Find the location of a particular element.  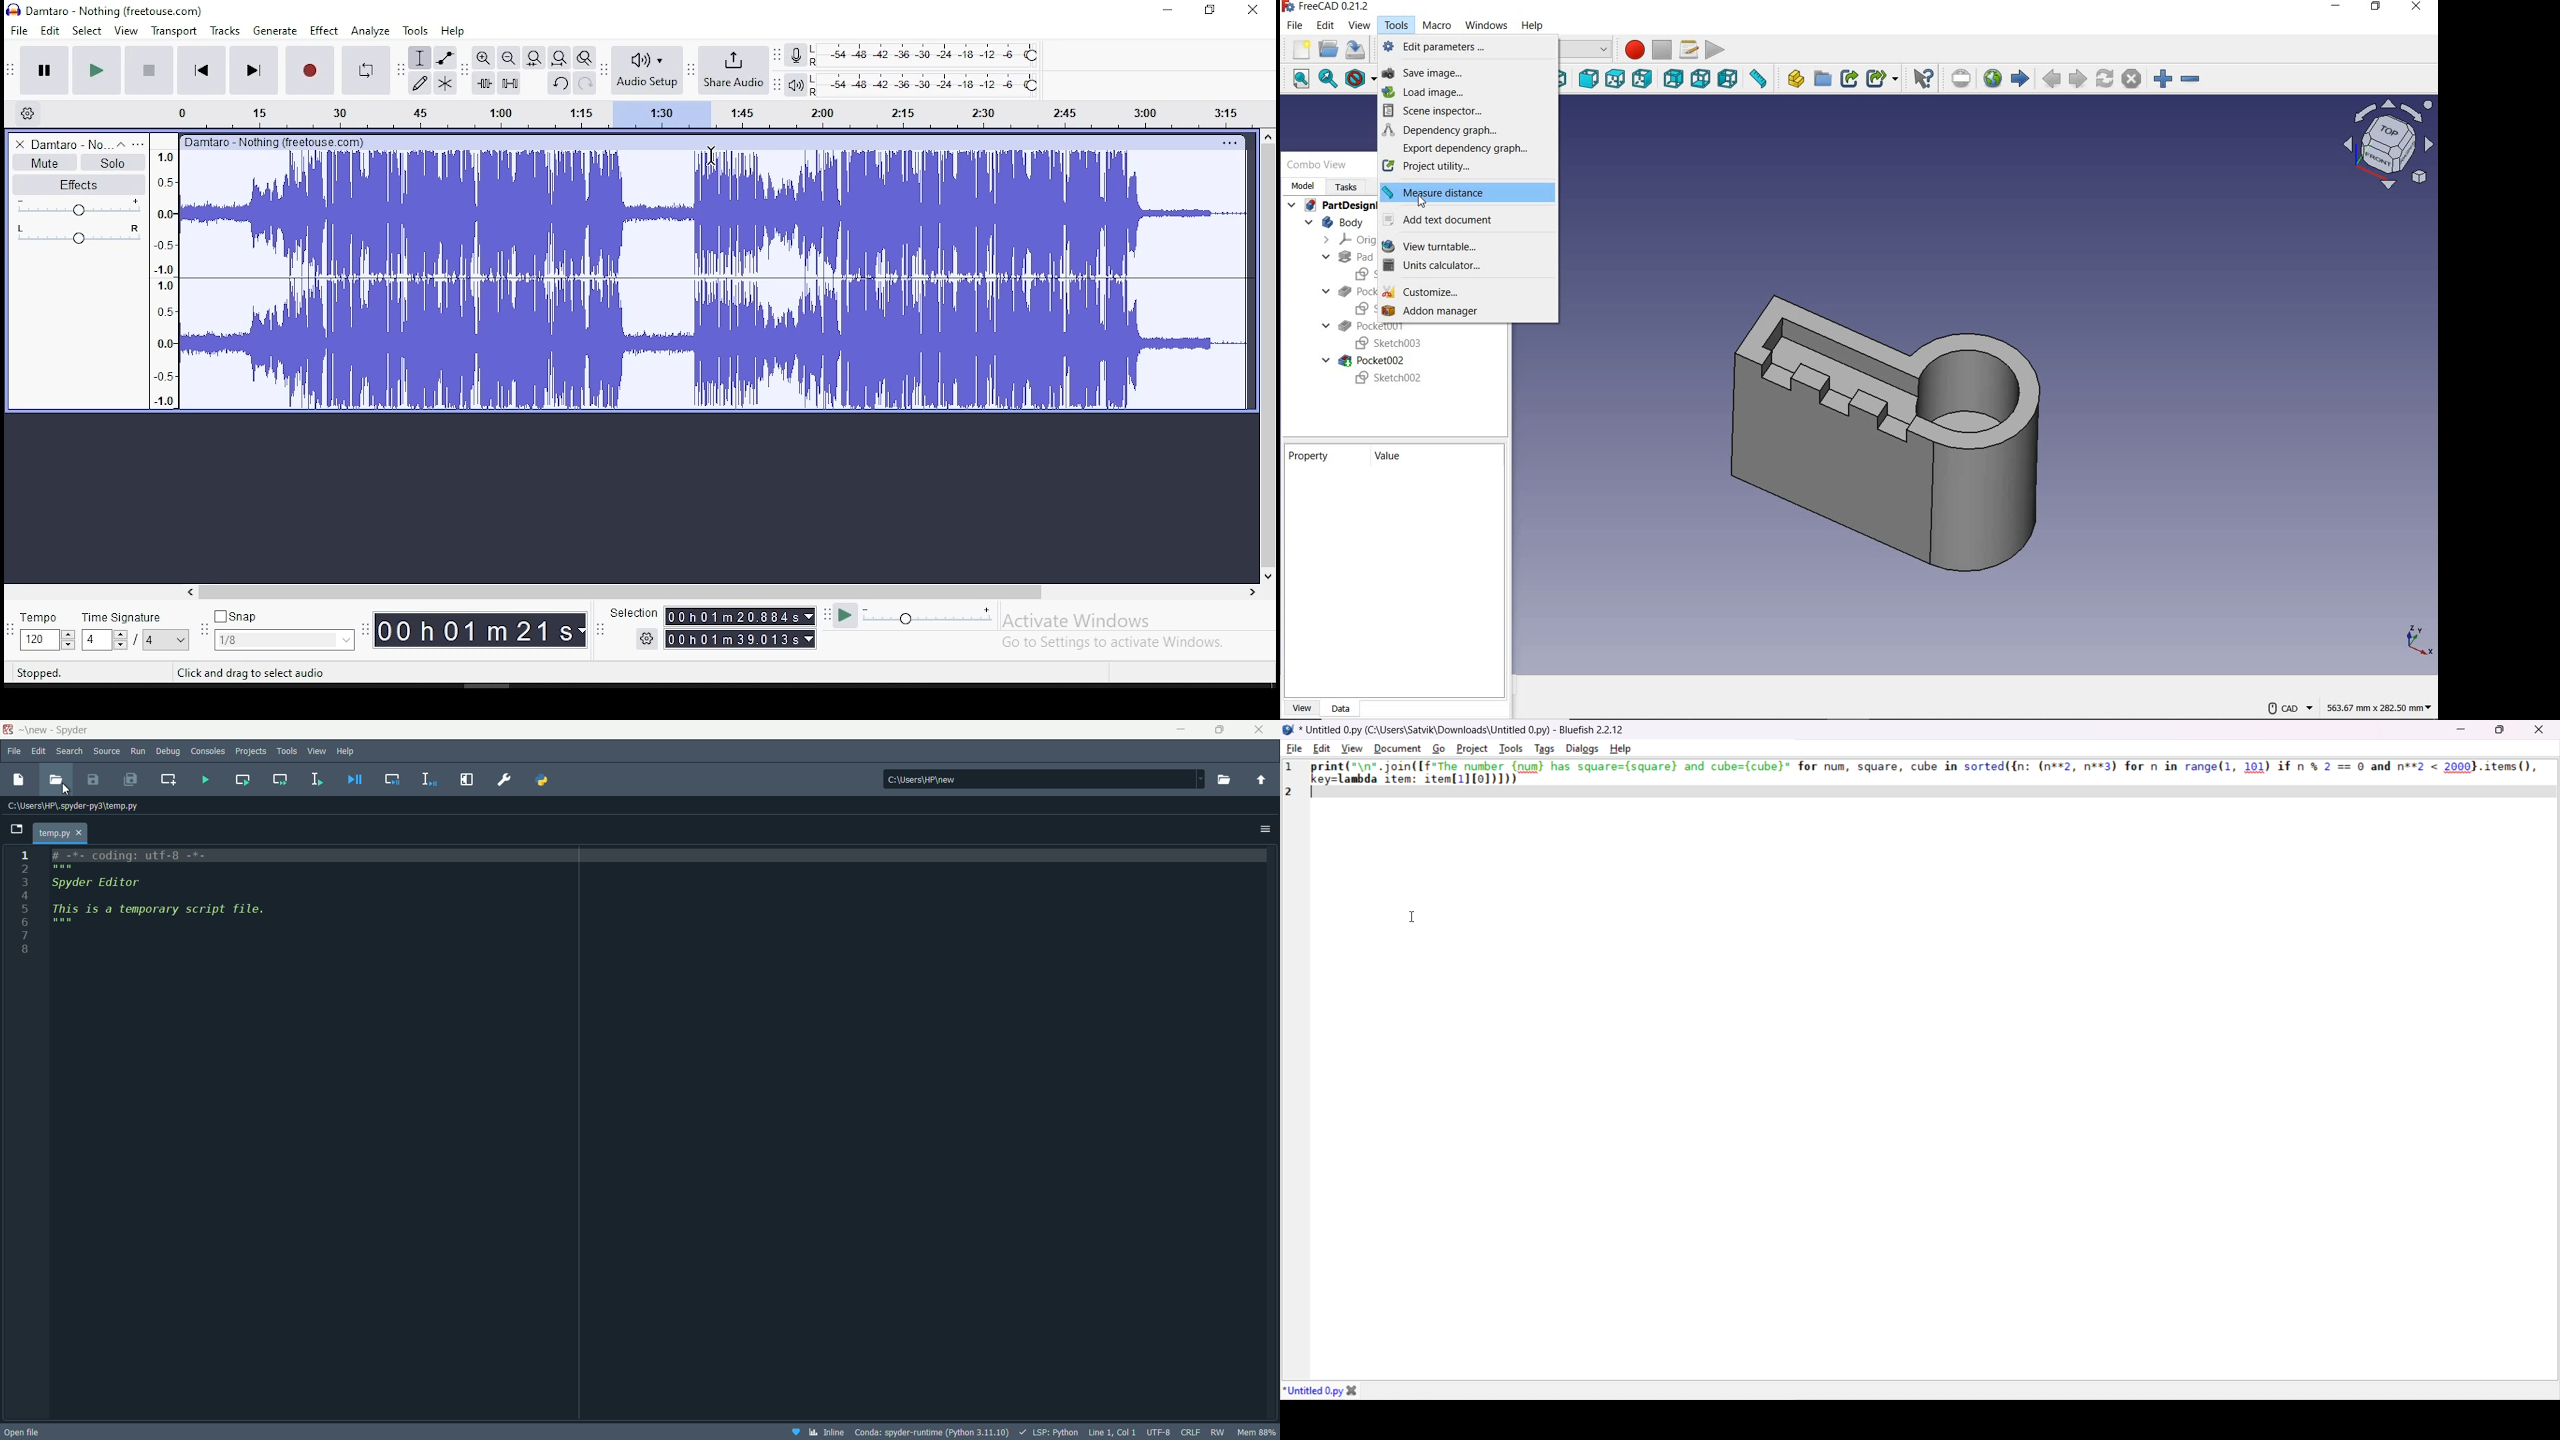

PROJECT UTILITY is located at coordinates (1467, 167).